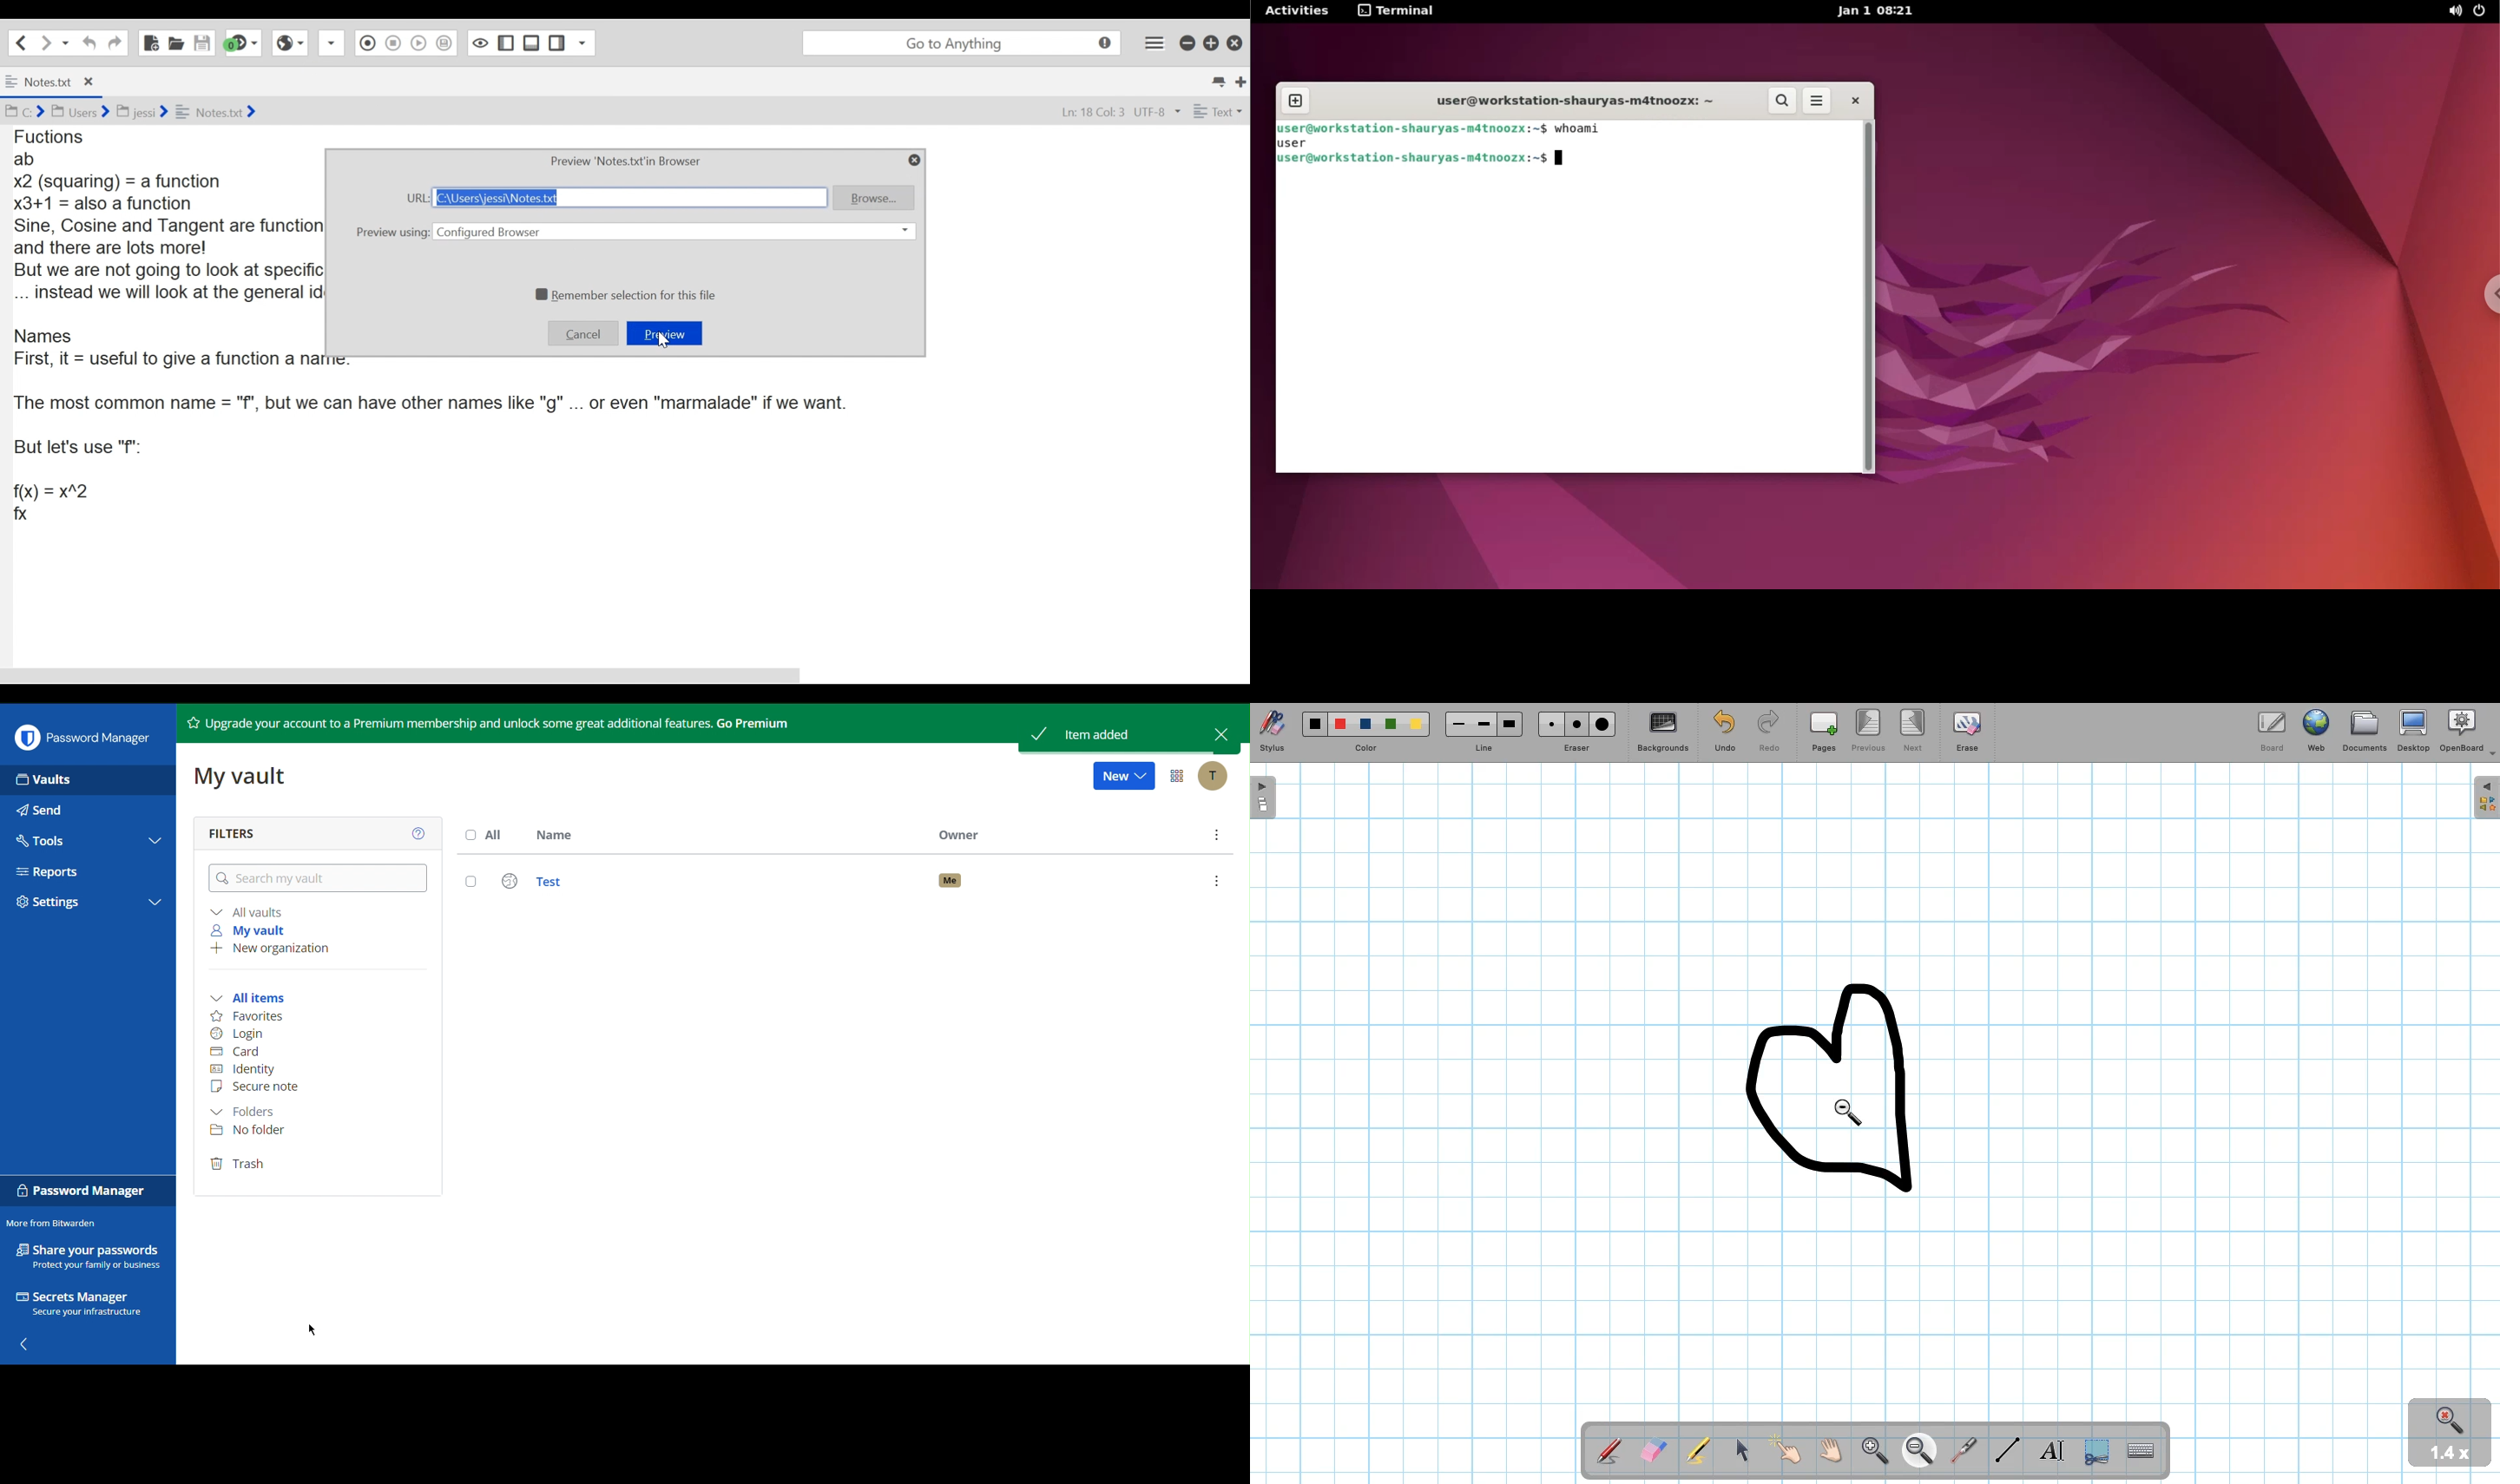  I want to click on More, so click(1215, 837).